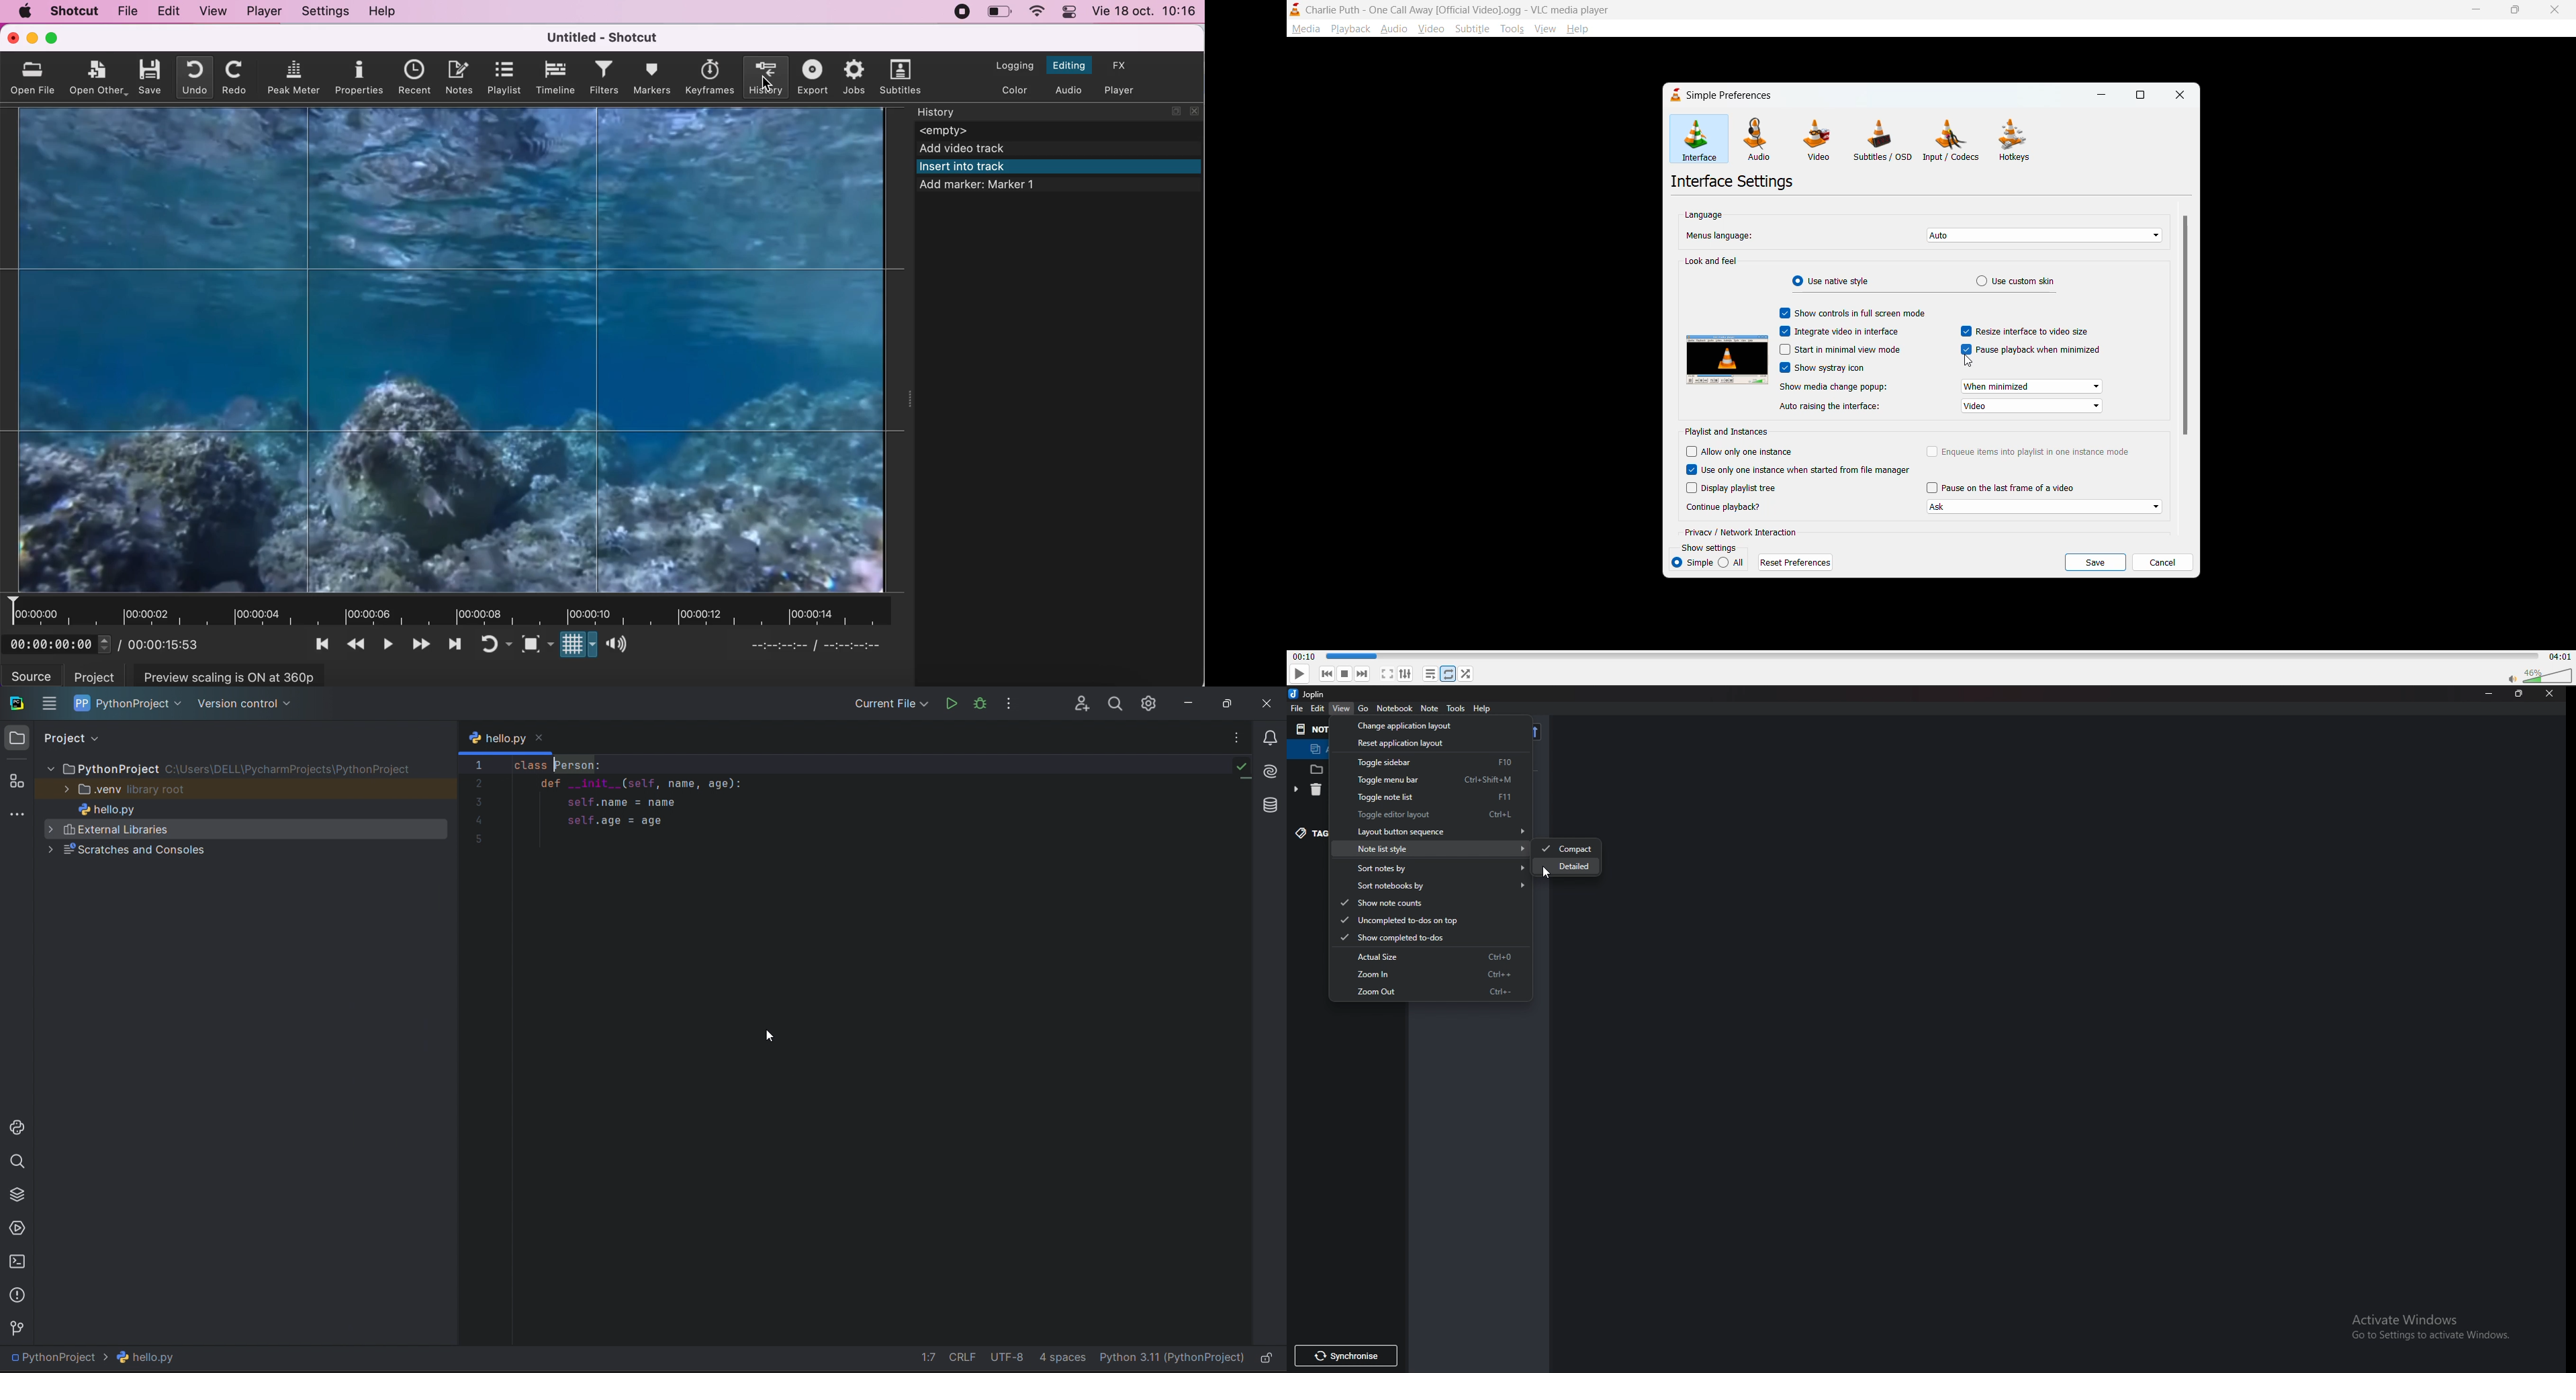 This screenshot has width=2576, height=1400. What do you see at coordinates (1434, 832) in the screenshot?
I see `Layout button sequence` at bounding box center [1434, 832].